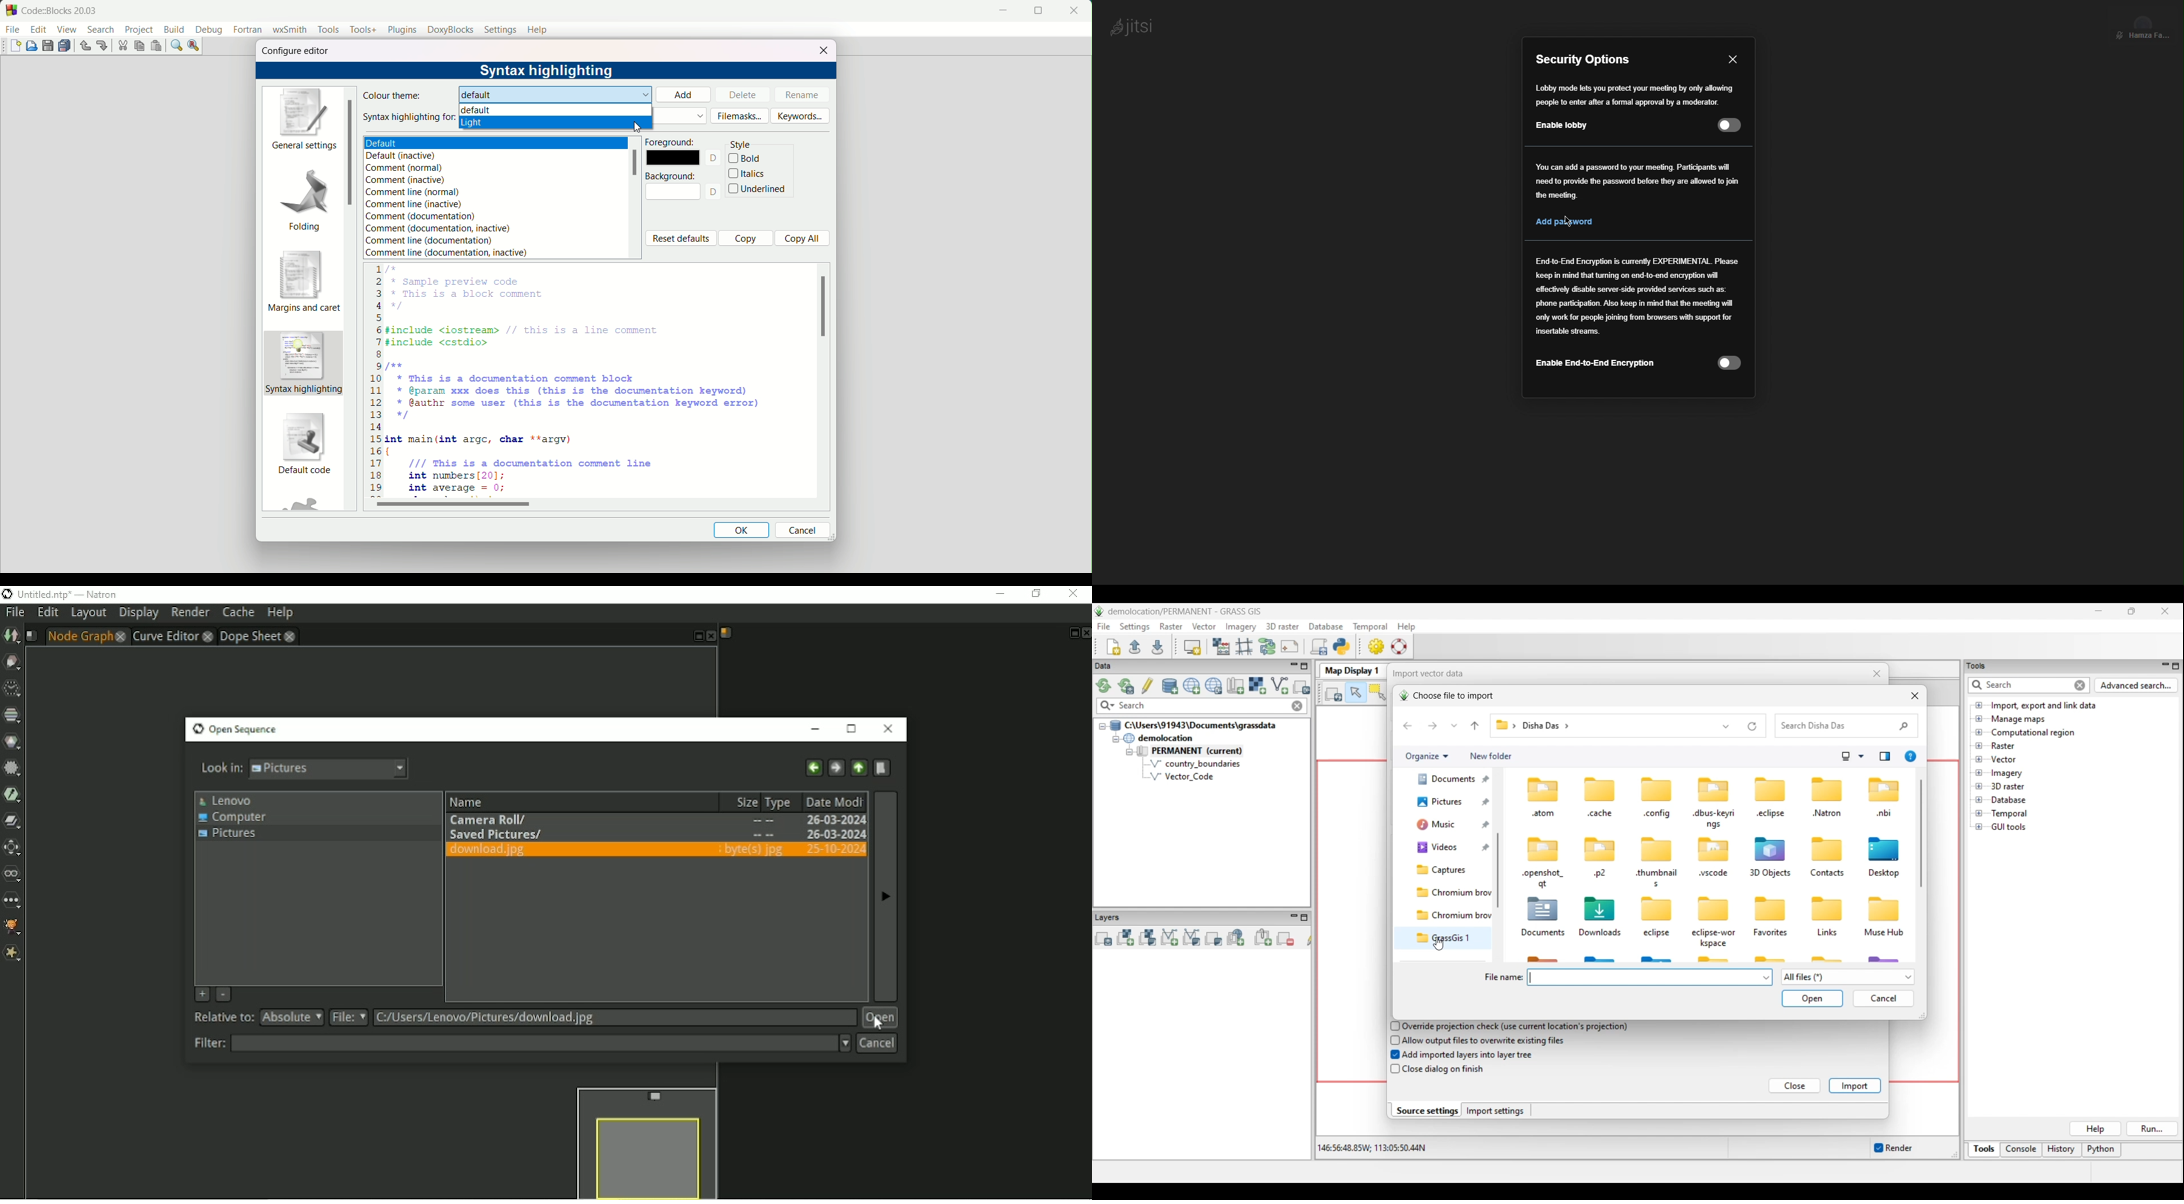  What do you see at coordinates (13, 30) in the screenshot?
I see `file` at bounding box center [13, 30].